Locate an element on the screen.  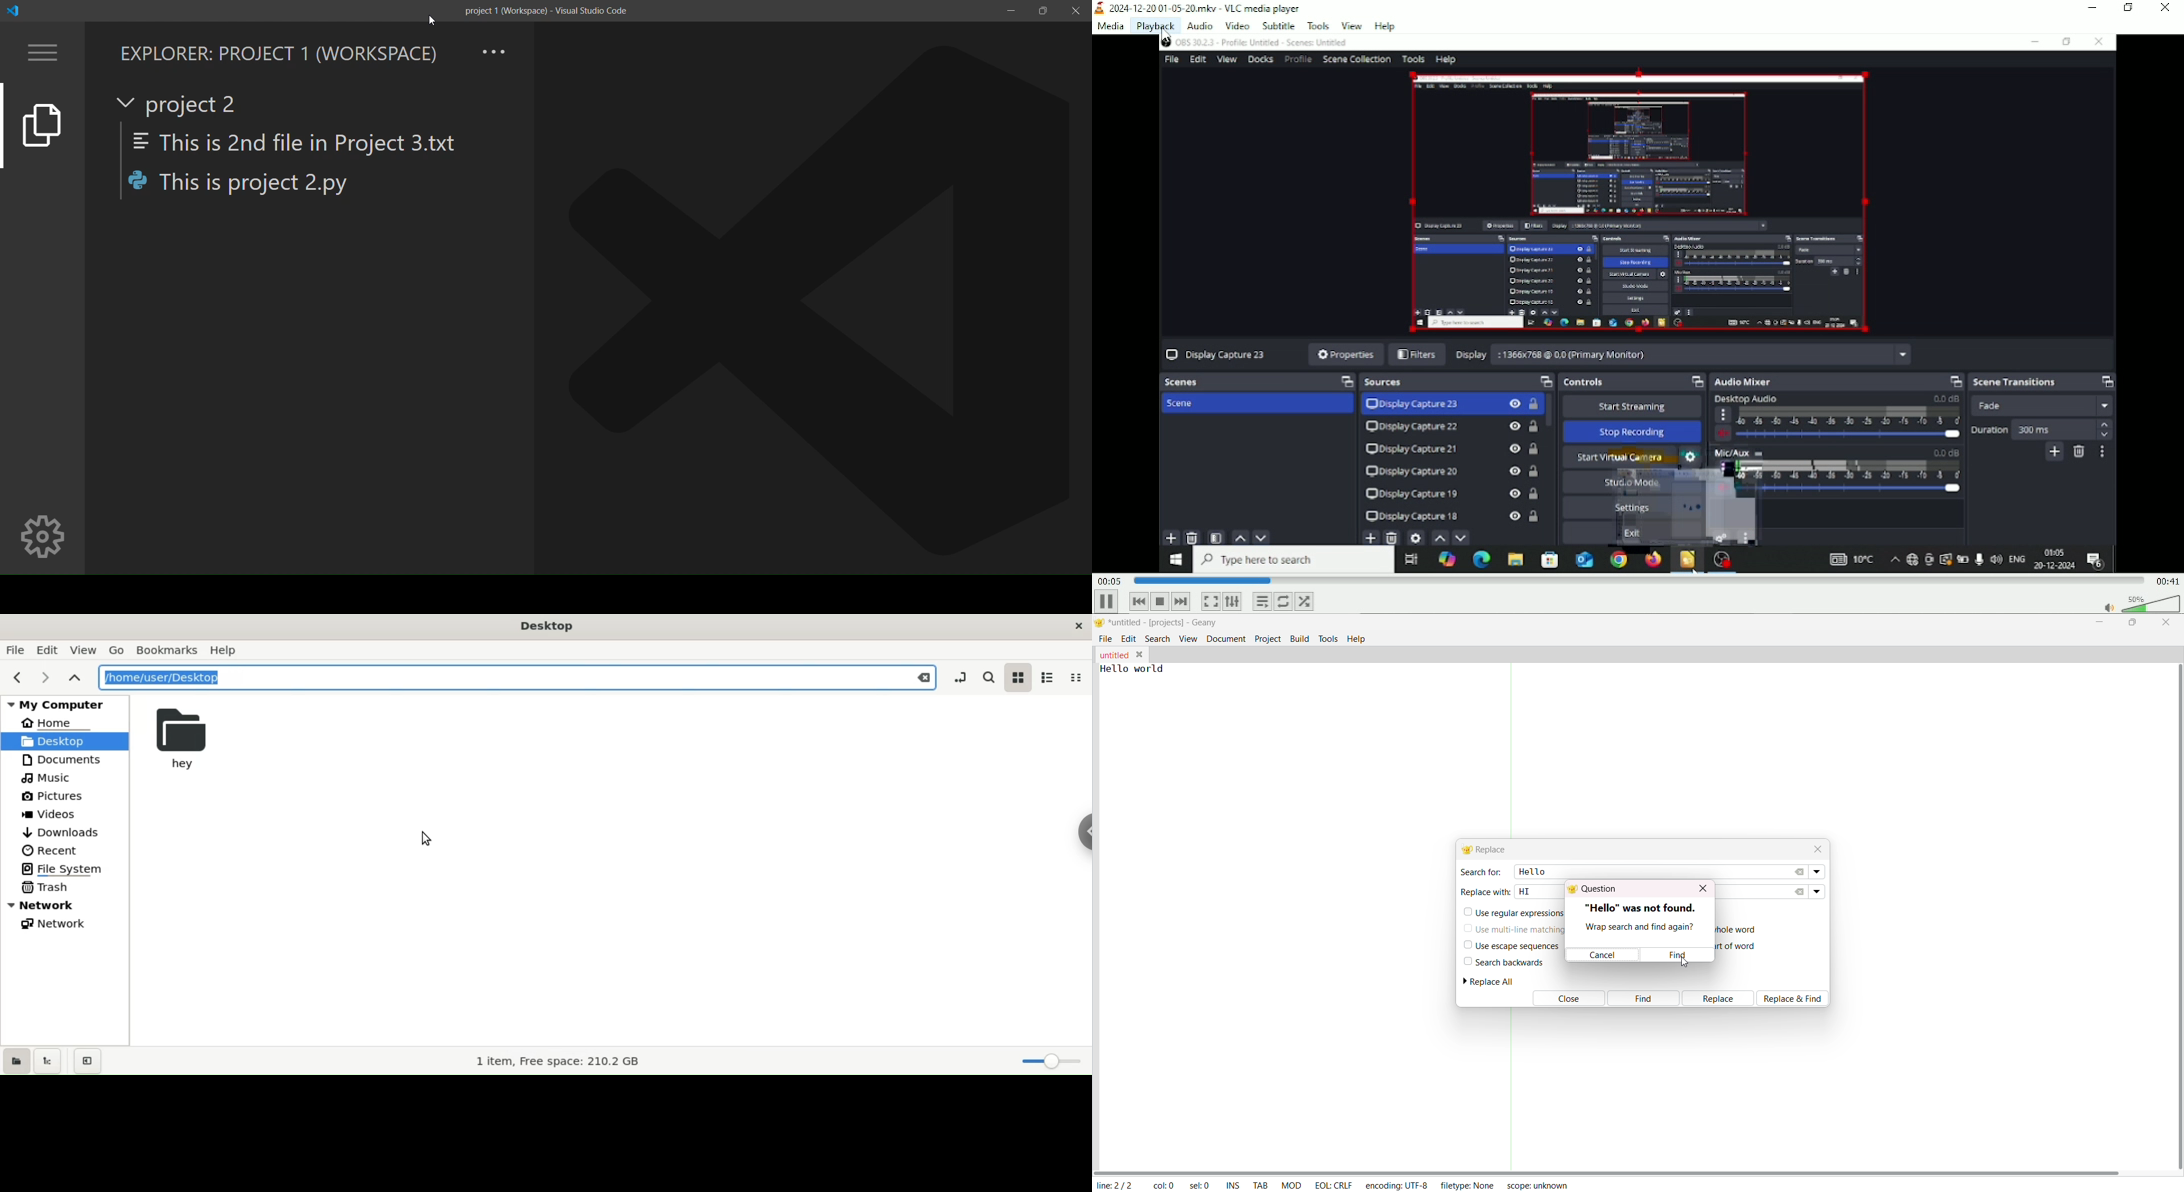
Volume is located at coordinates (2143, 603).